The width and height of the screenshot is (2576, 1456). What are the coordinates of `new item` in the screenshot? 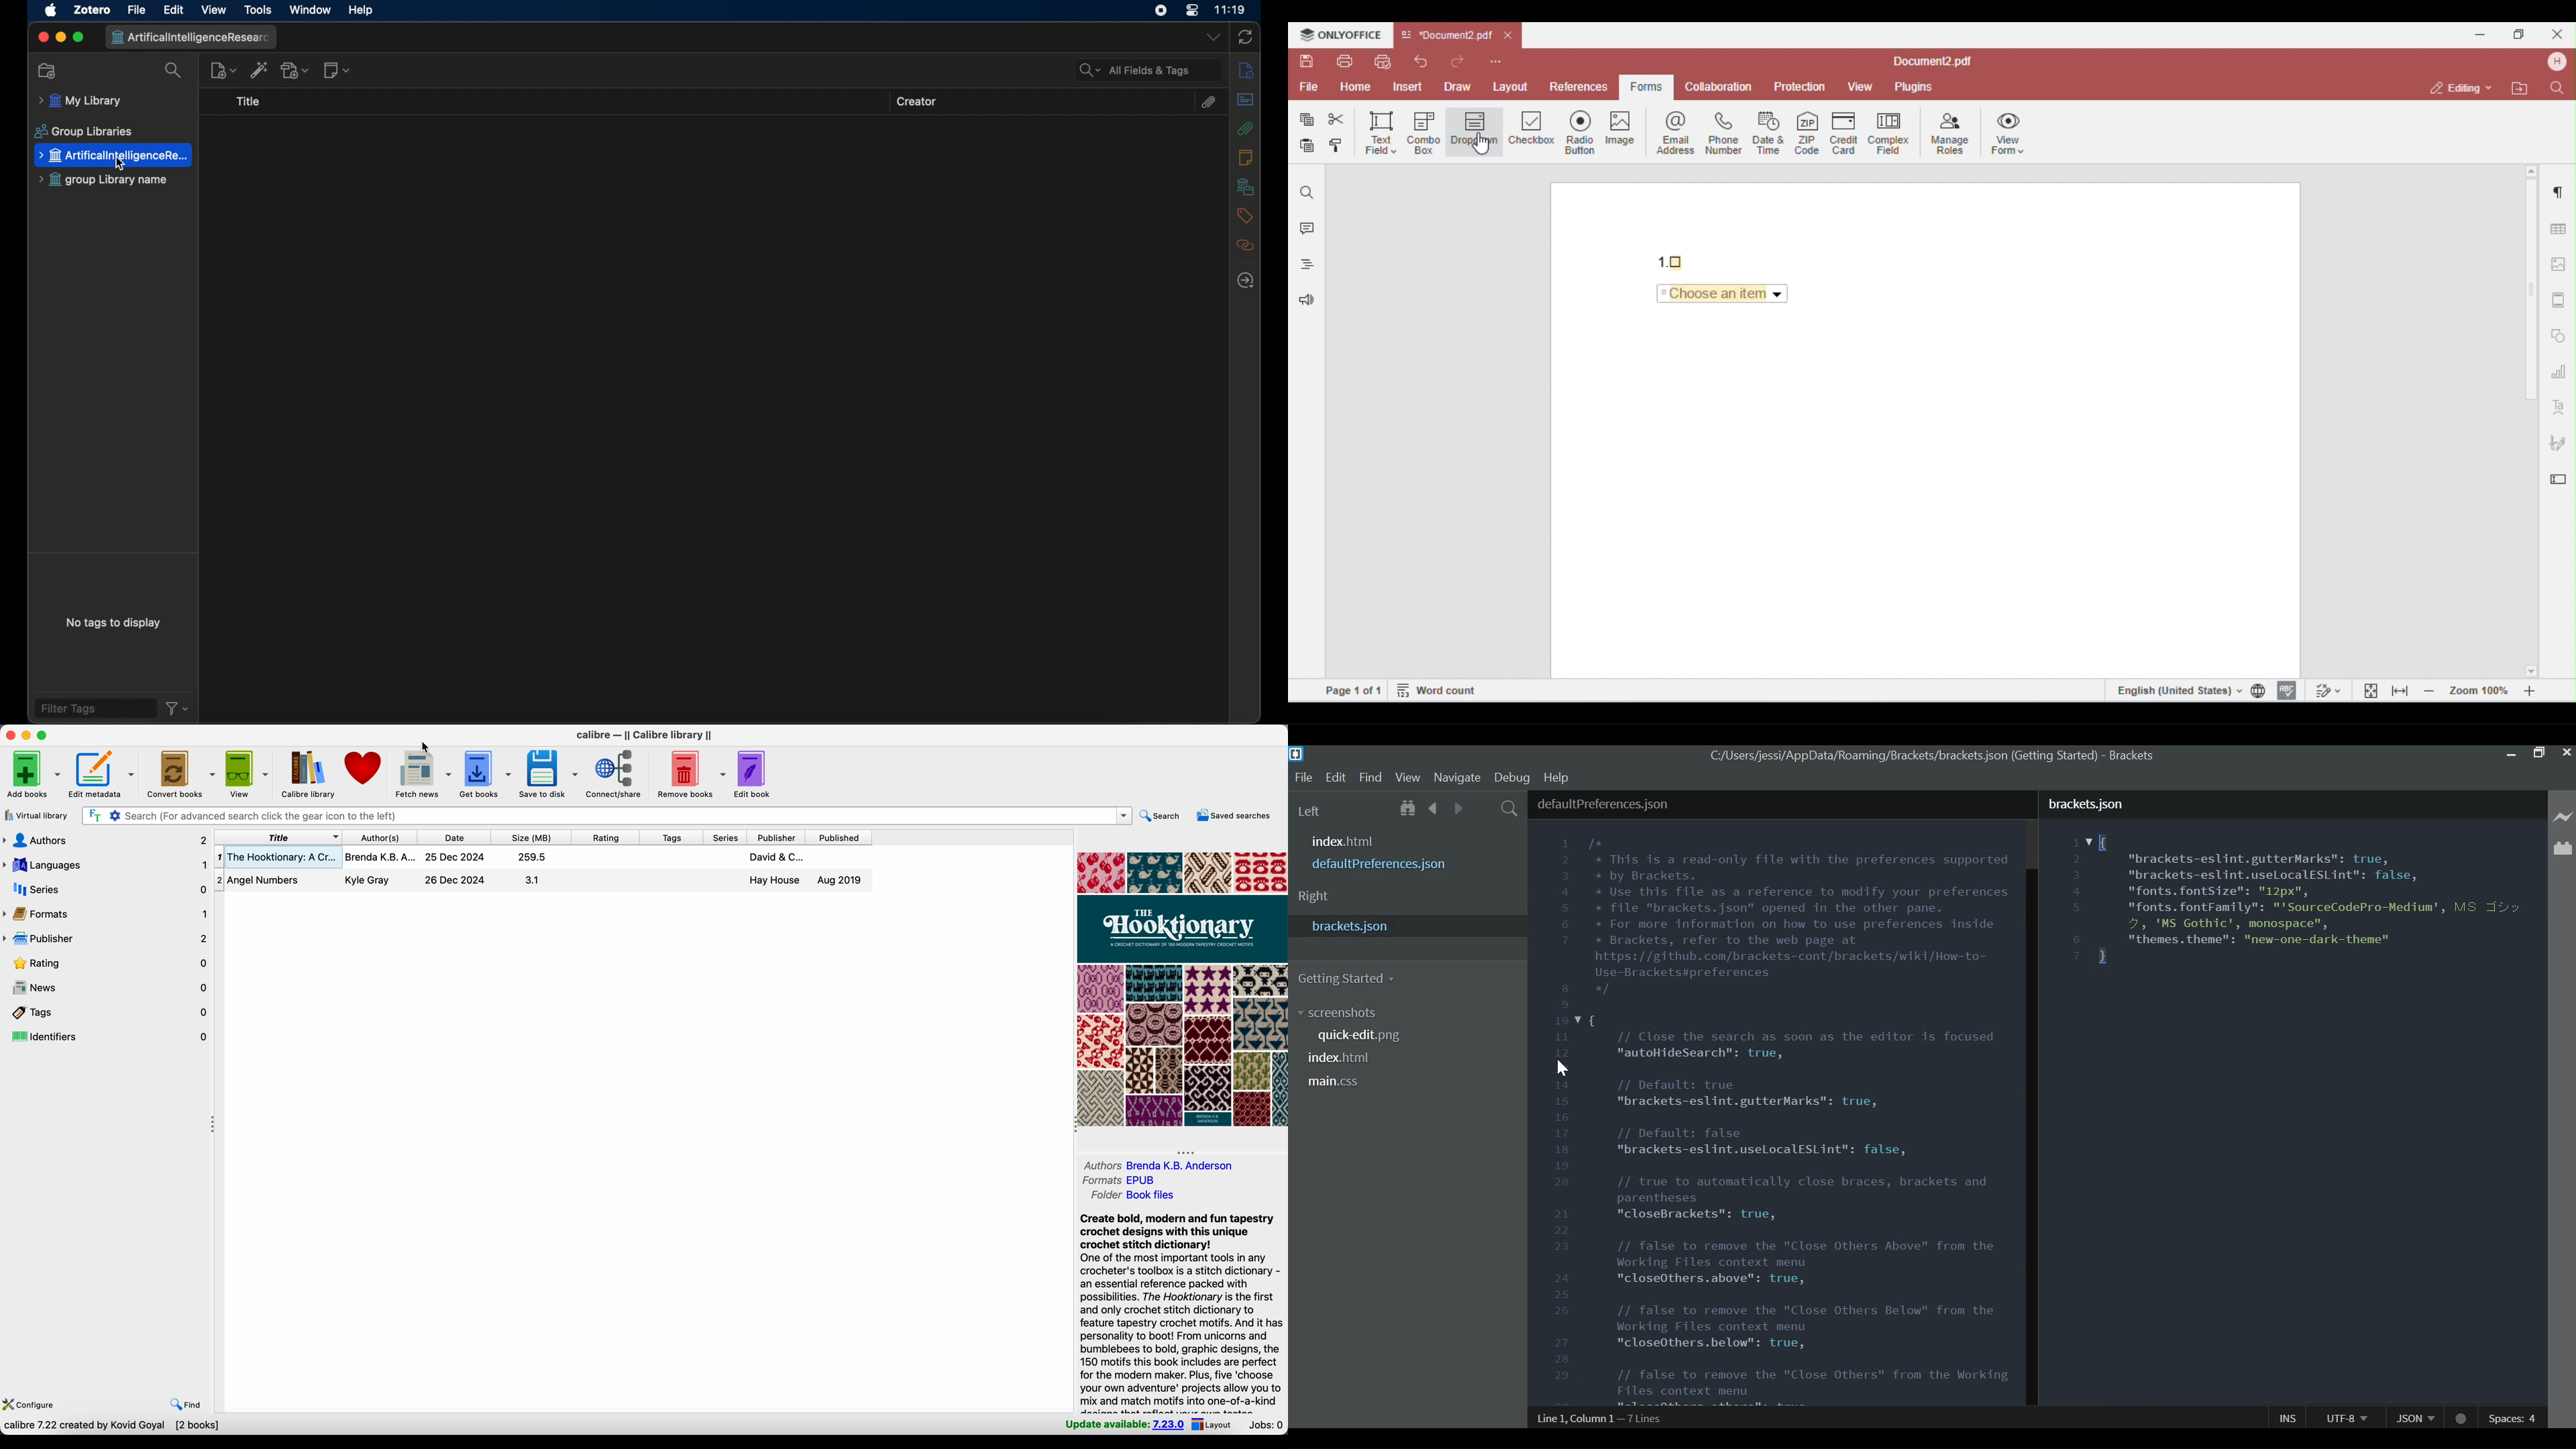 It's located at (223, 70).